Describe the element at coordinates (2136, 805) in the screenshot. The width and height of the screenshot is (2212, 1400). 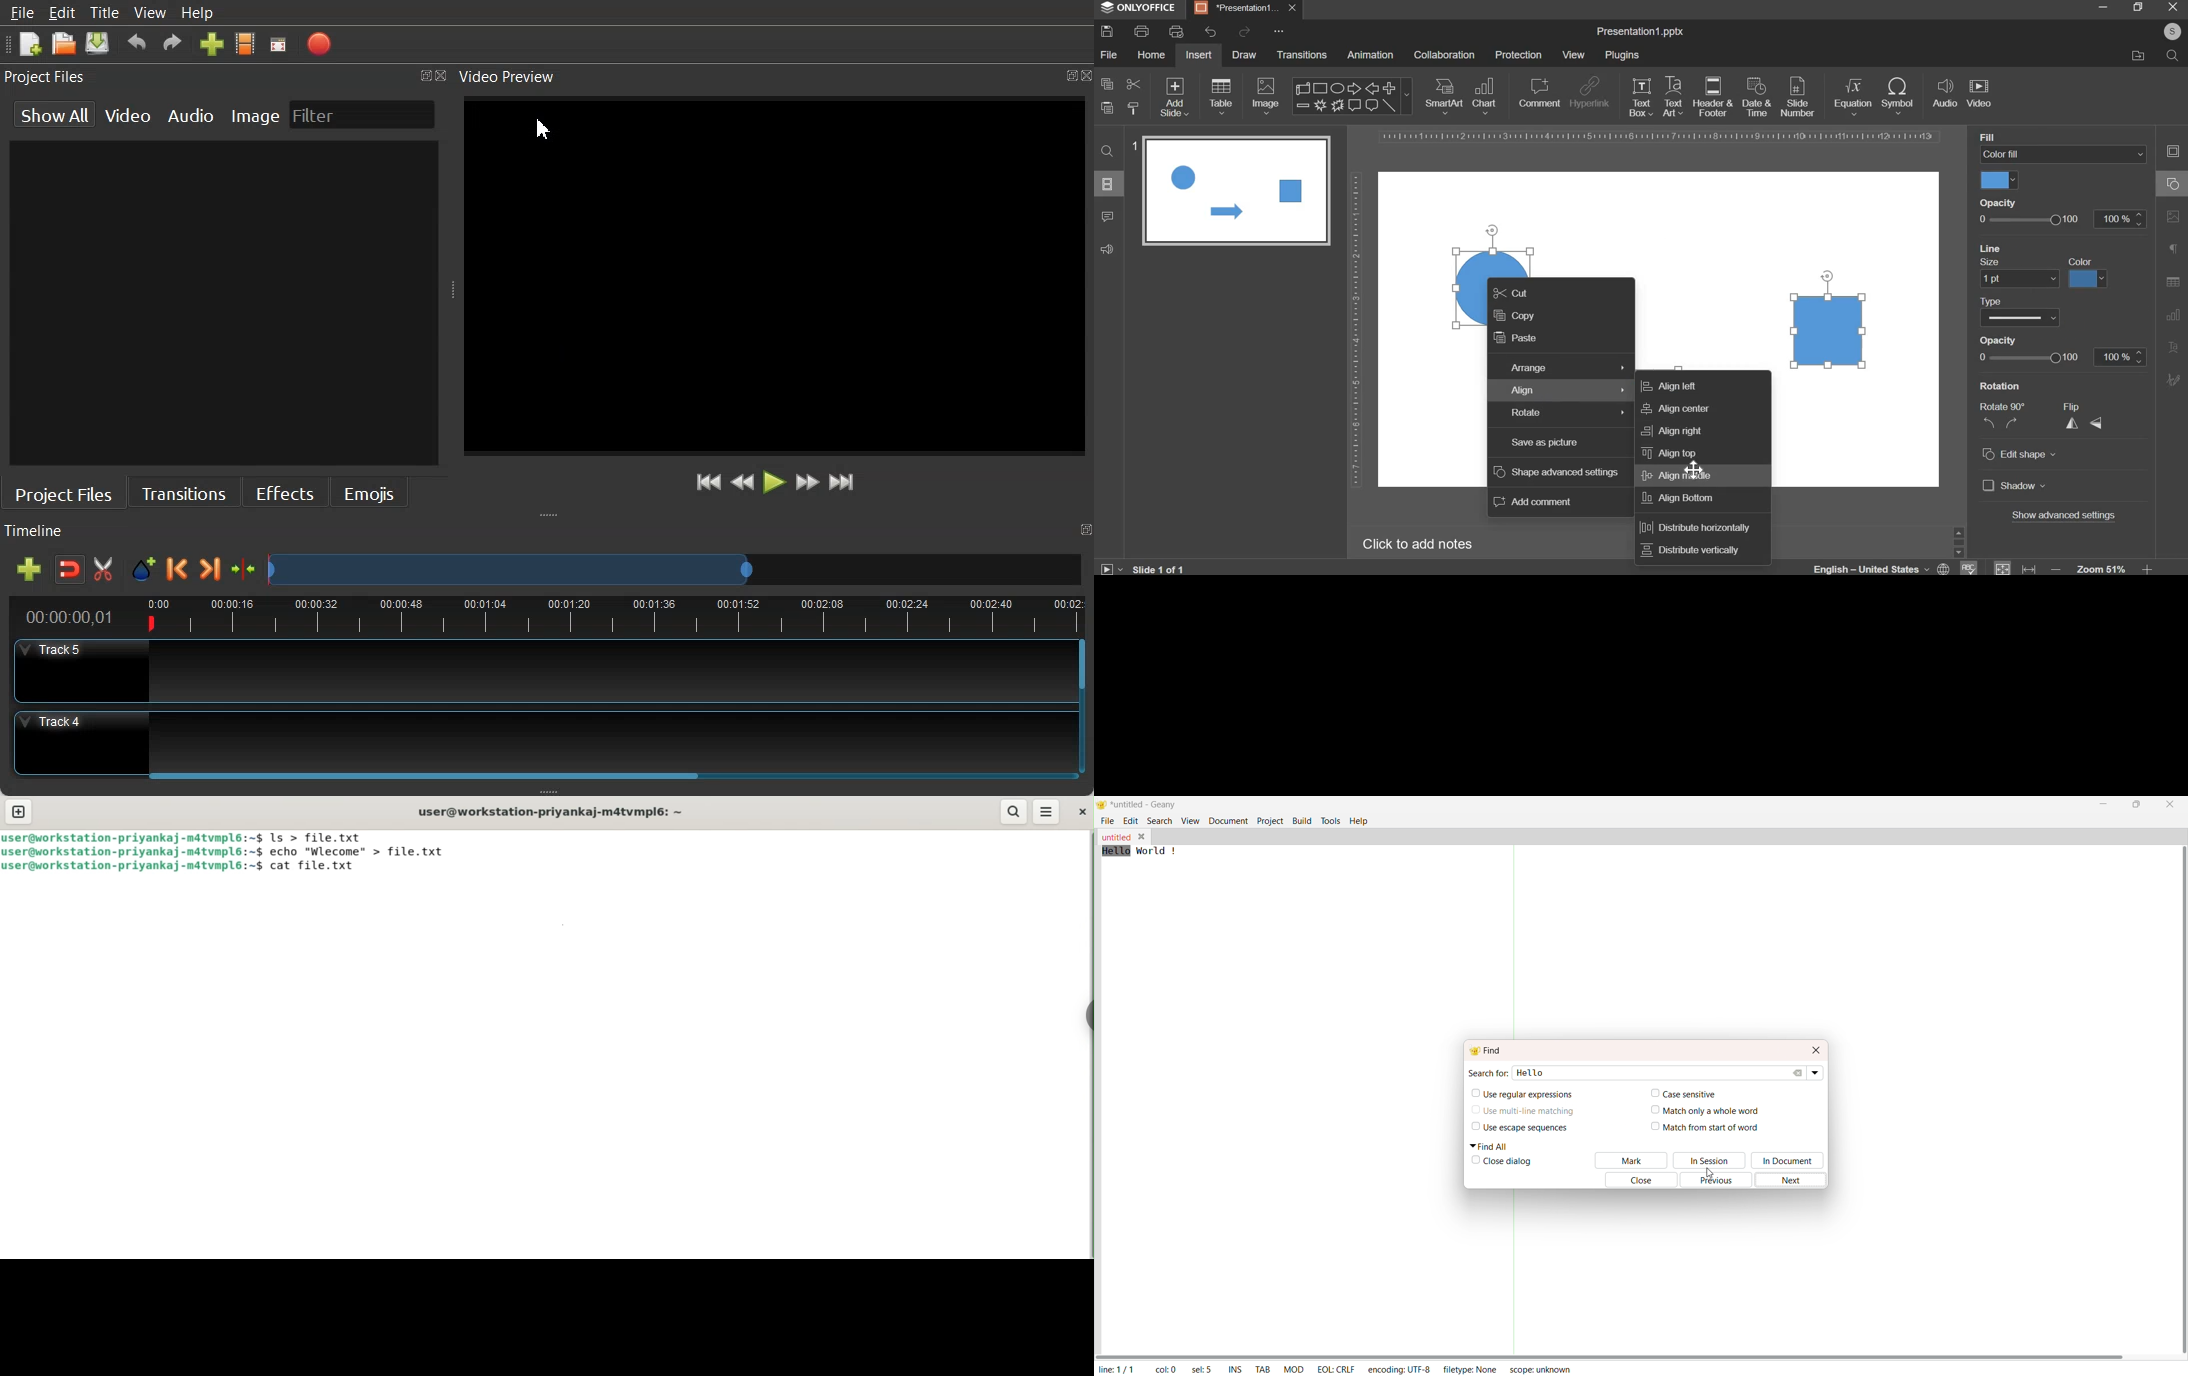
I see `Maximize` at that location.